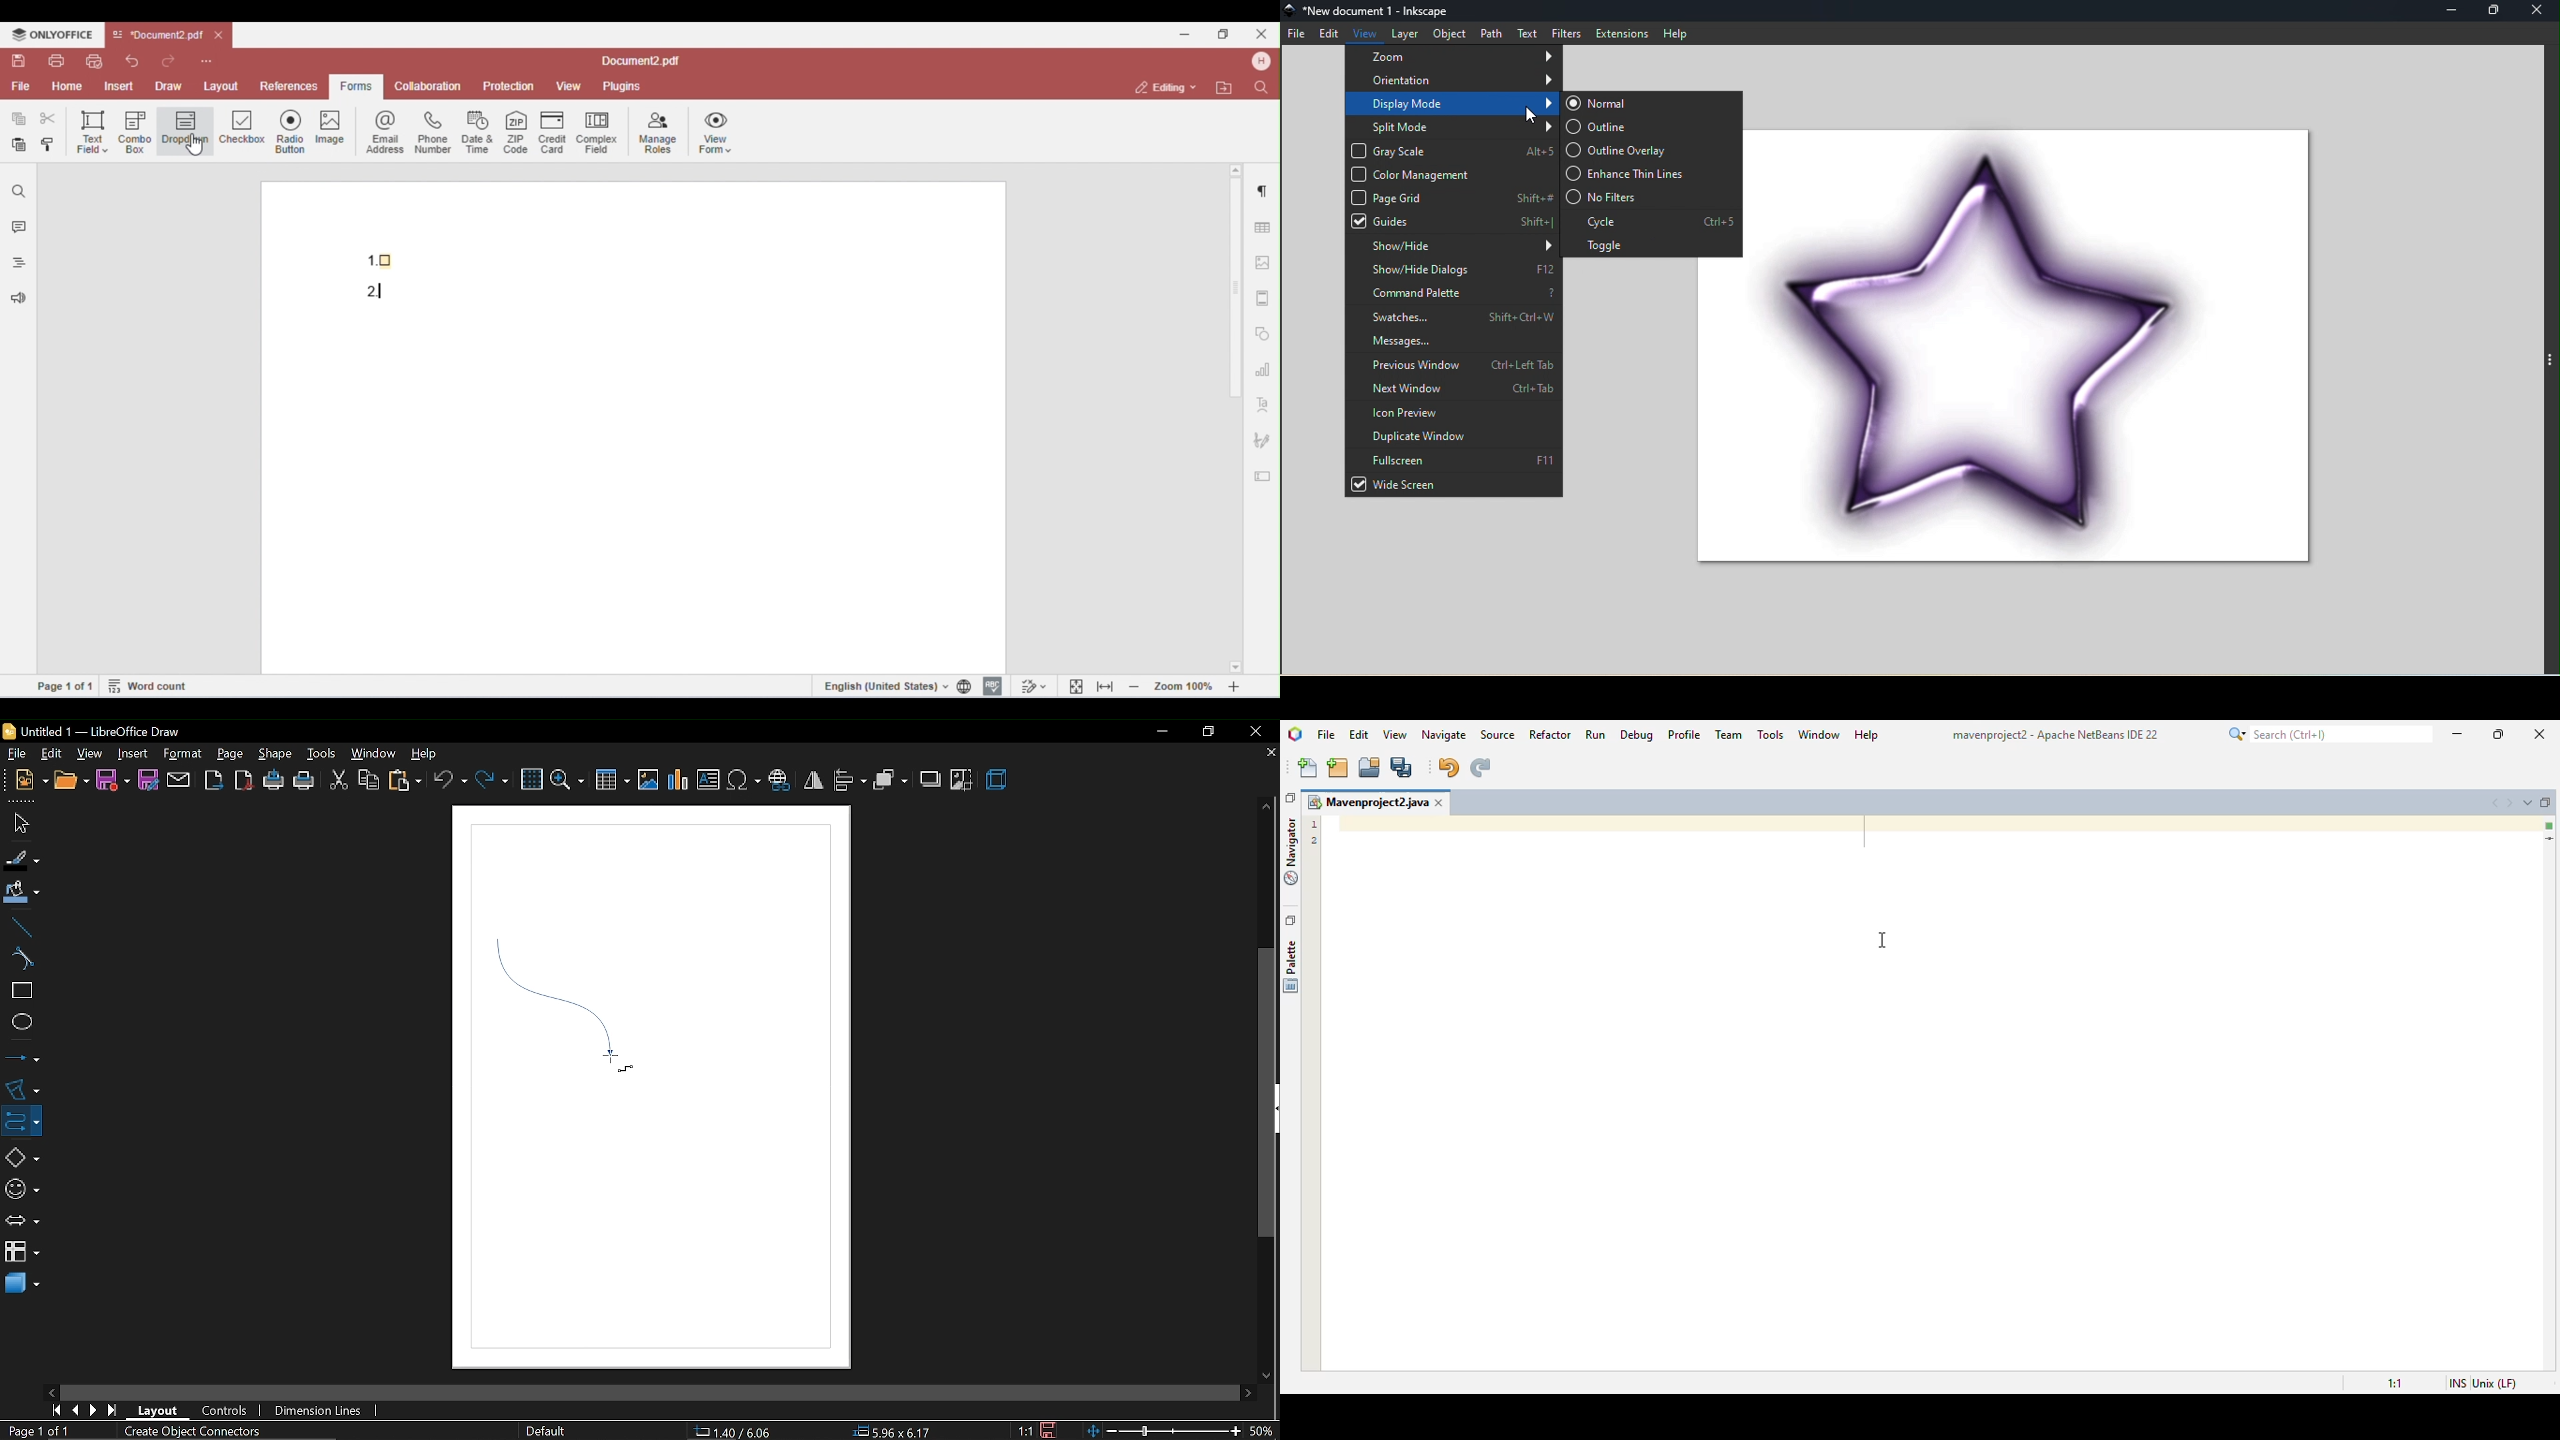 This screenshot has height=1456, width=2576. I want to click on format, so click(182, 754).